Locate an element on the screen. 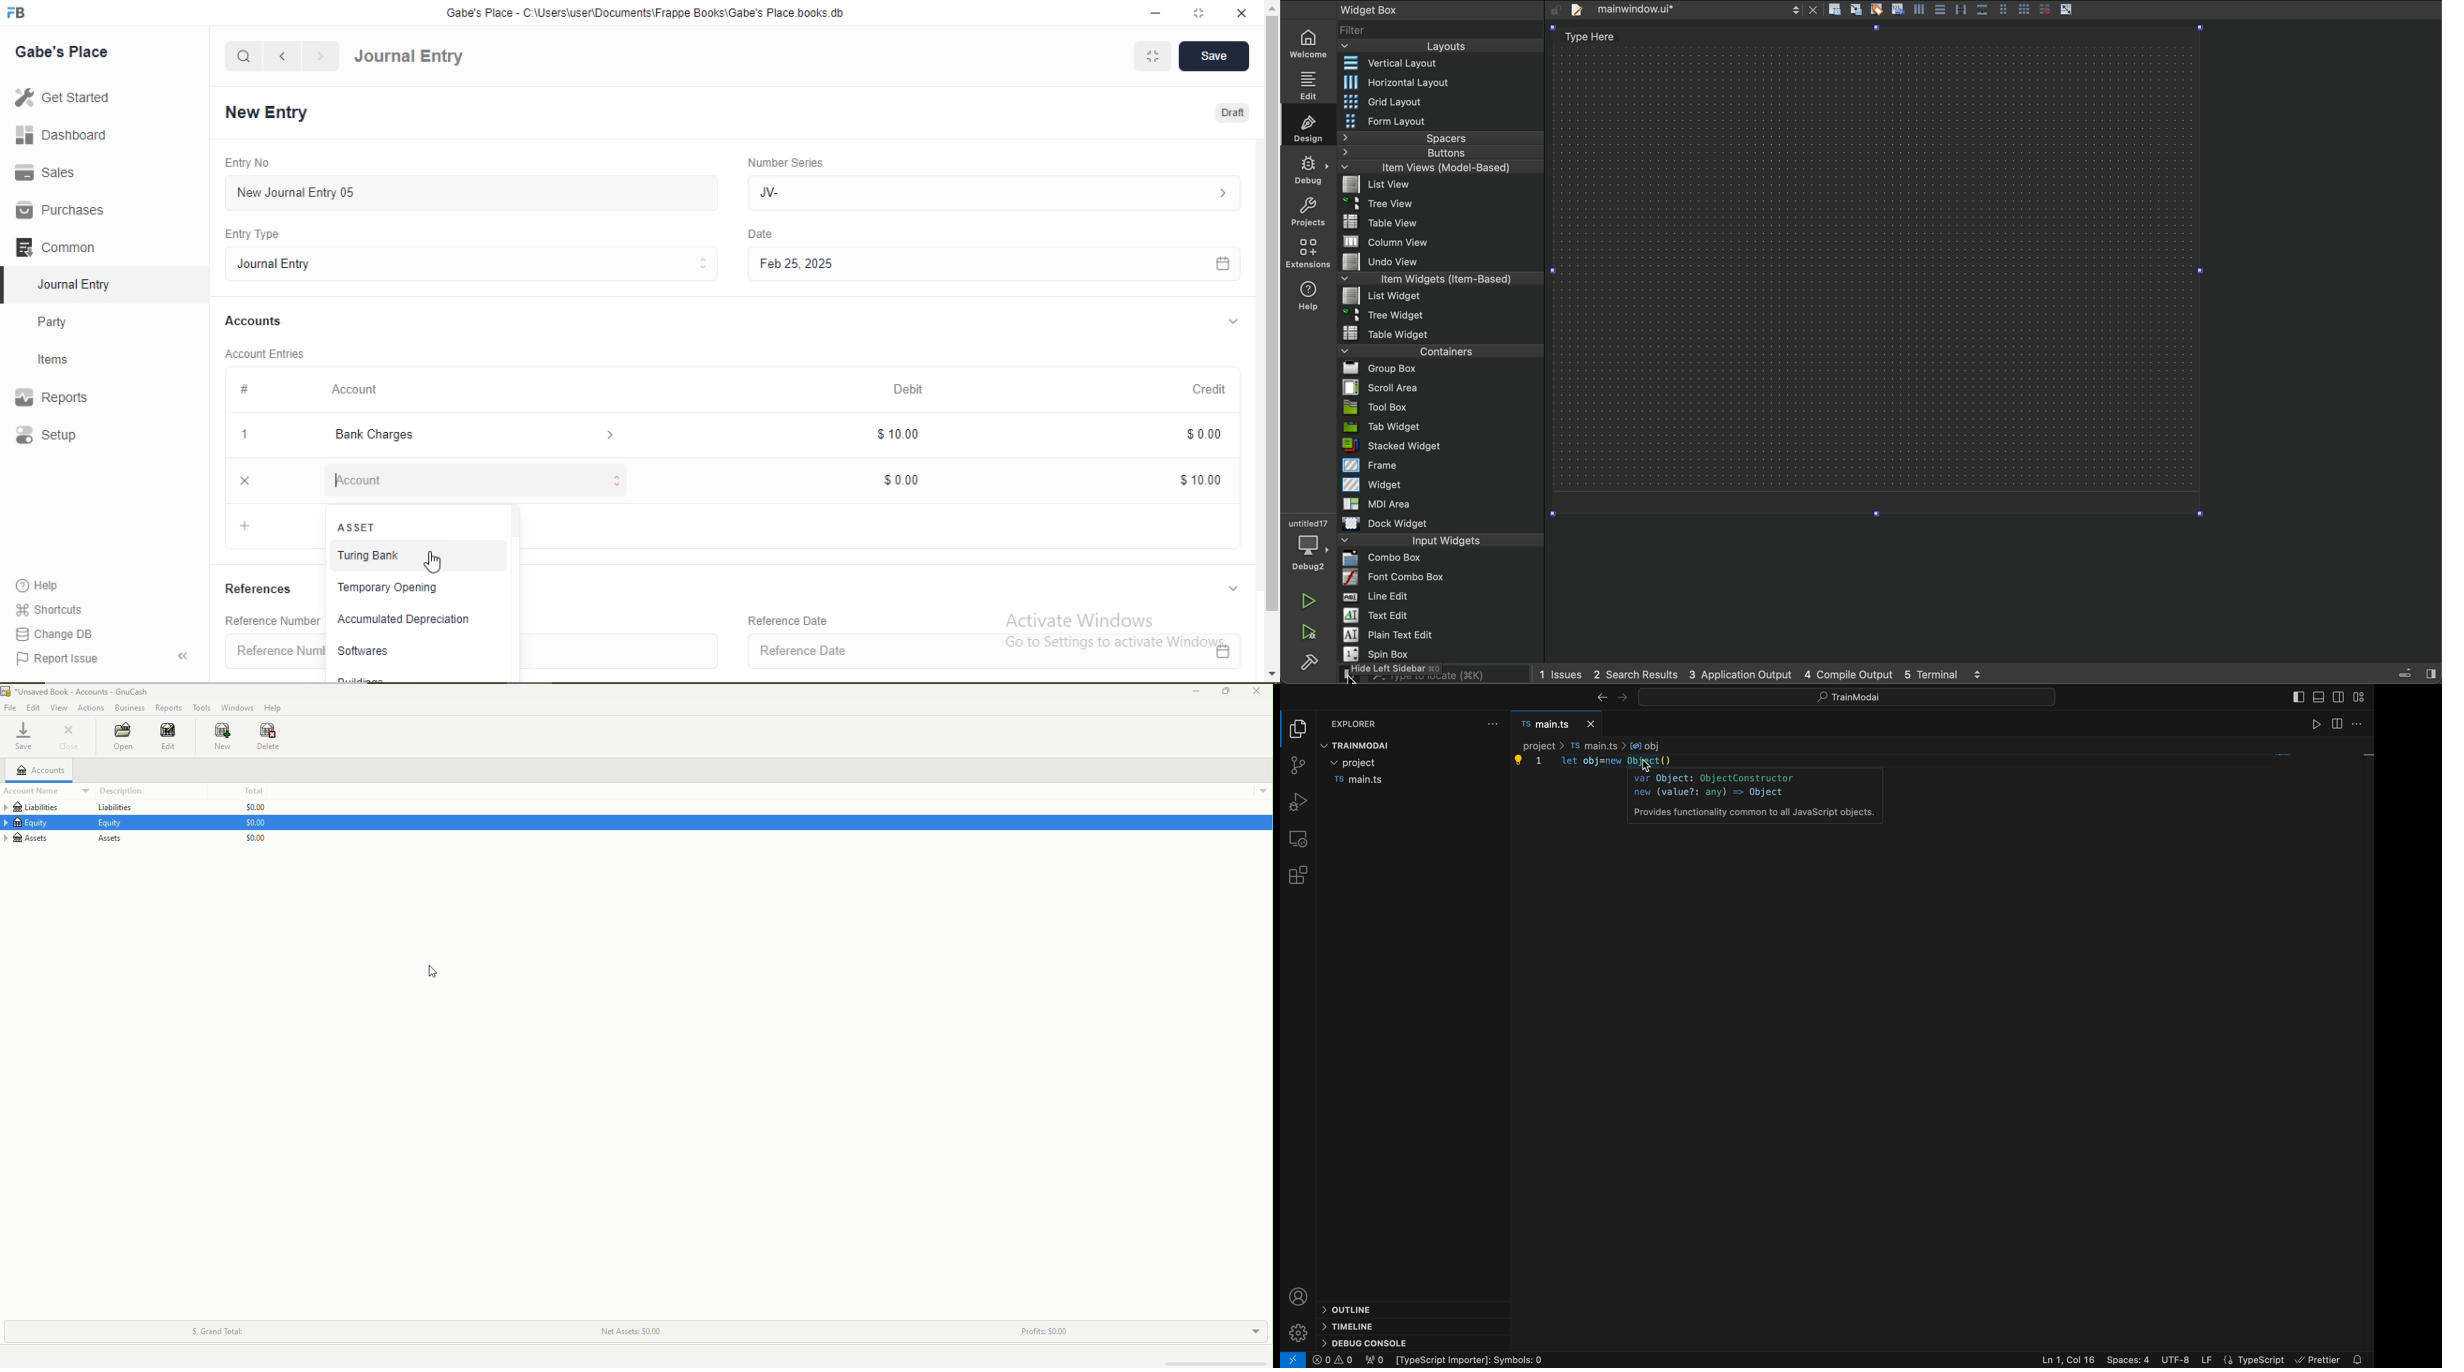 The height and width of the screenshot is (1372, 2464). welcome is located at coordinates (1309, 41).